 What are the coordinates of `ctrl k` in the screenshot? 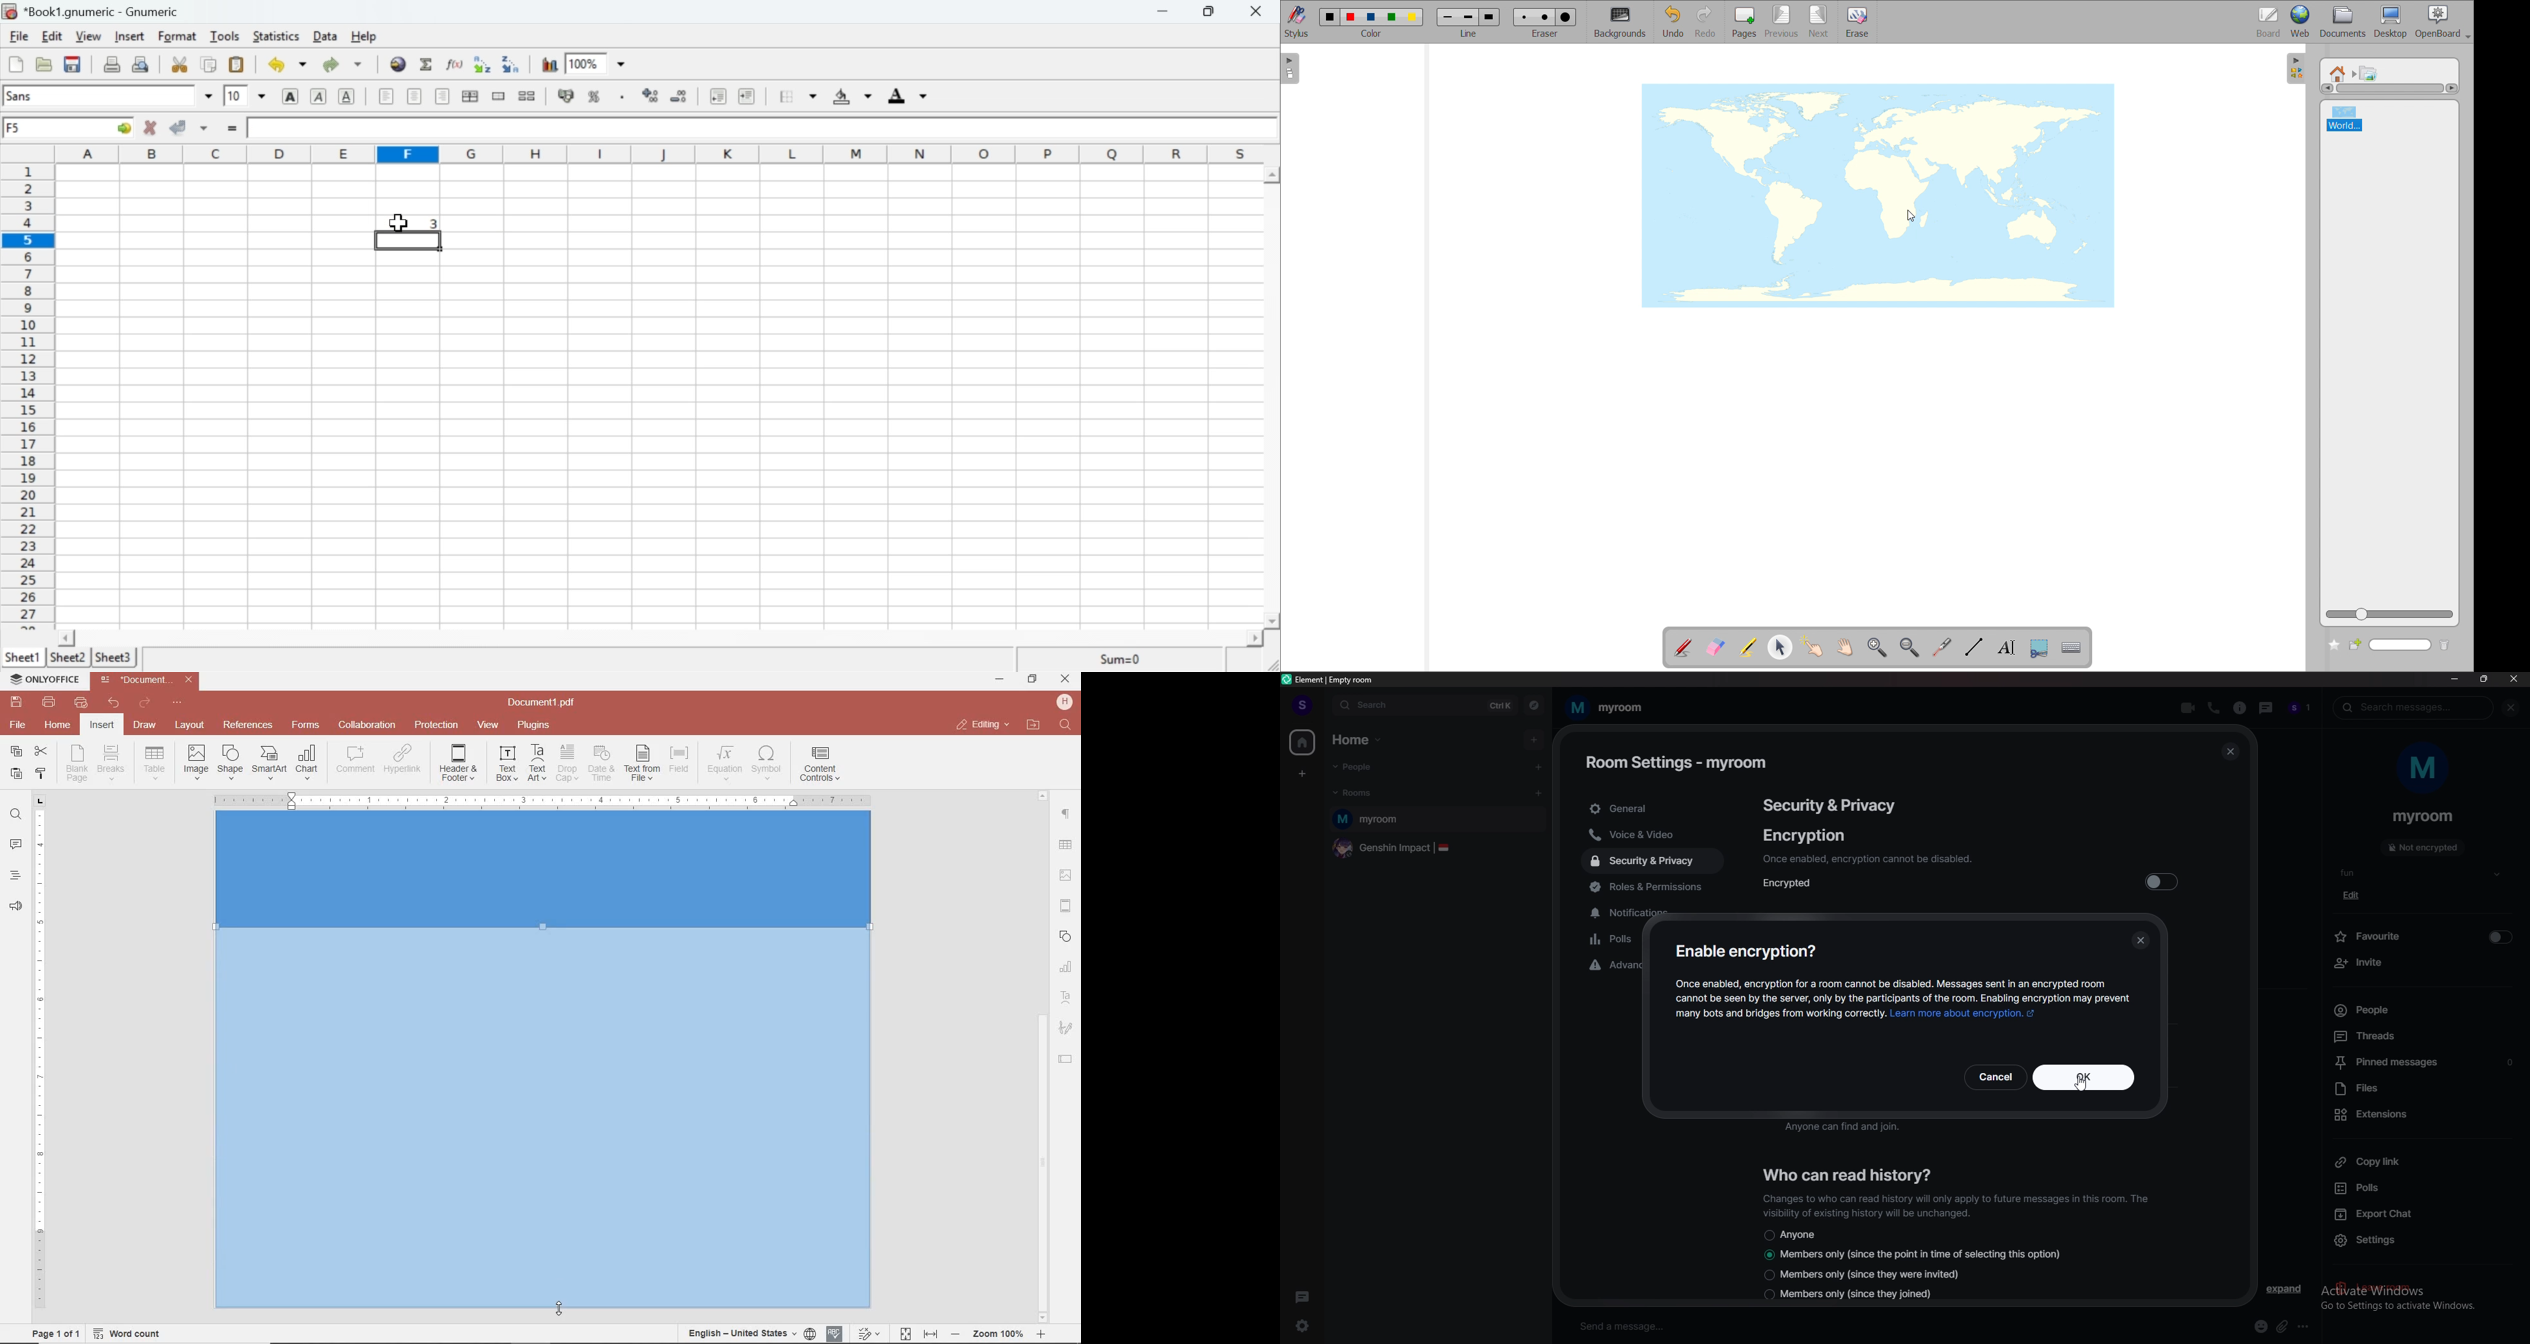 It's located at (1496, 706).